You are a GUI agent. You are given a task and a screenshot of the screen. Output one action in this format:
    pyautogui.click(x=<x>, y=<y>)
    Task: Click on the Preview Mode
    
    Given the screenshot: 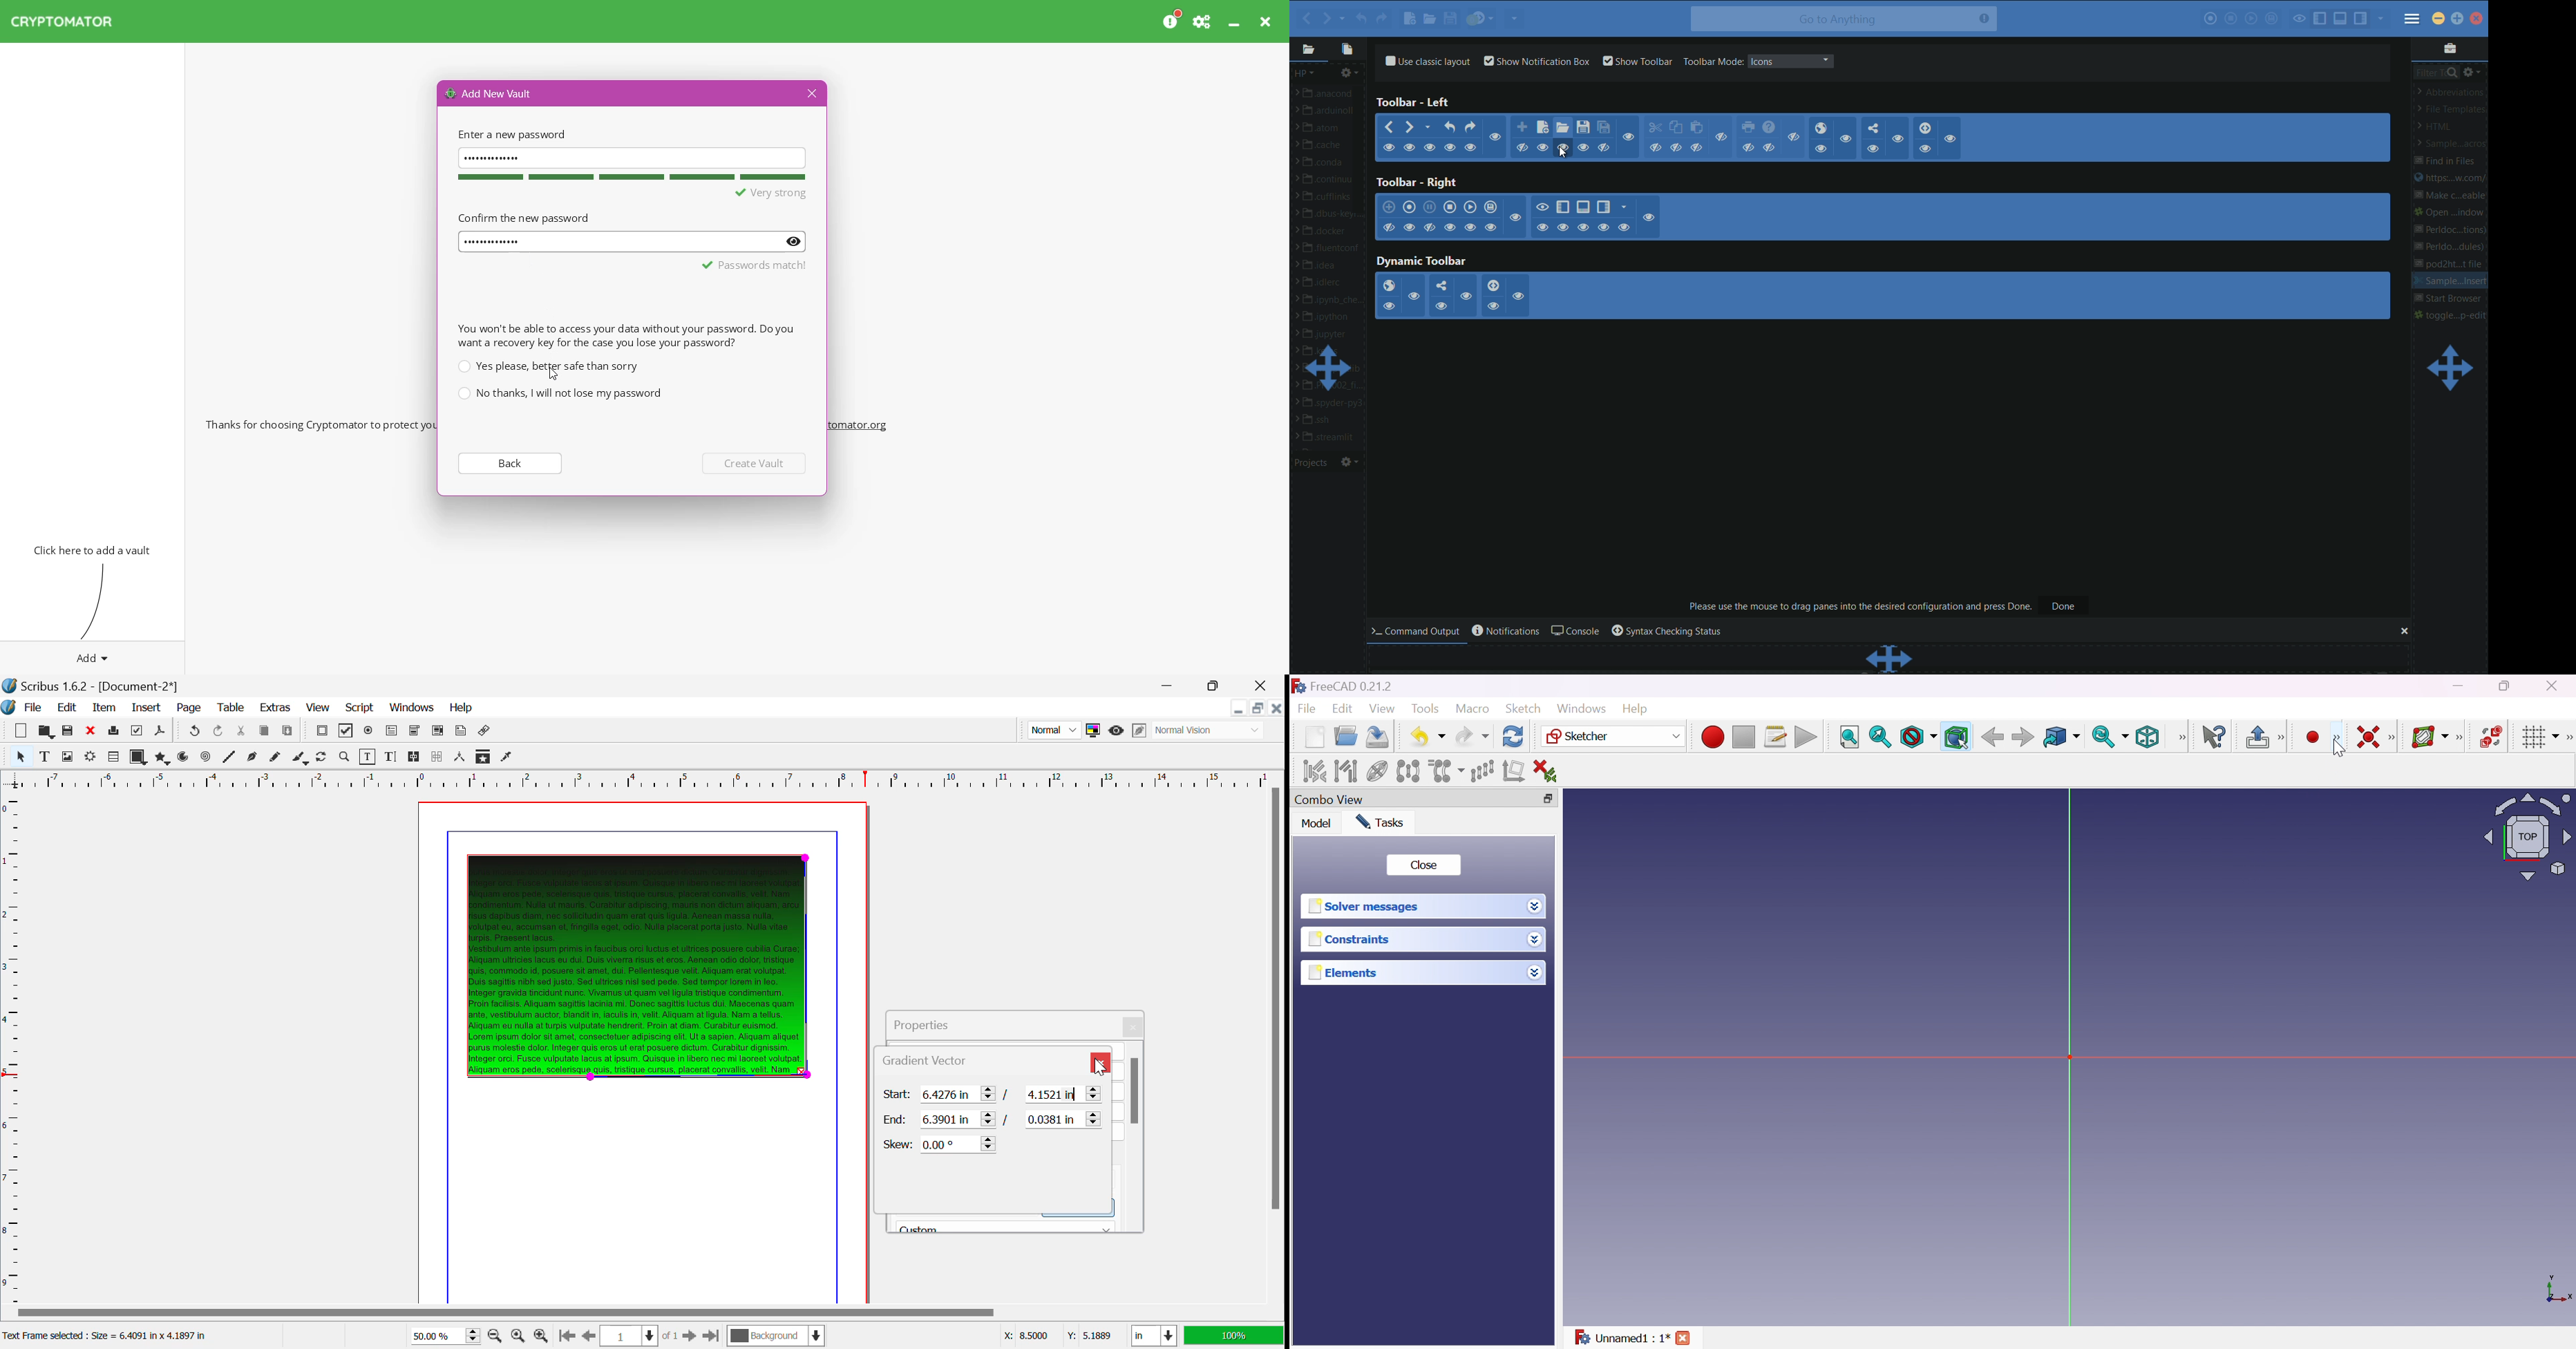 What is the action you would take?
    pyautogui.click(x=1053, y=729)
    